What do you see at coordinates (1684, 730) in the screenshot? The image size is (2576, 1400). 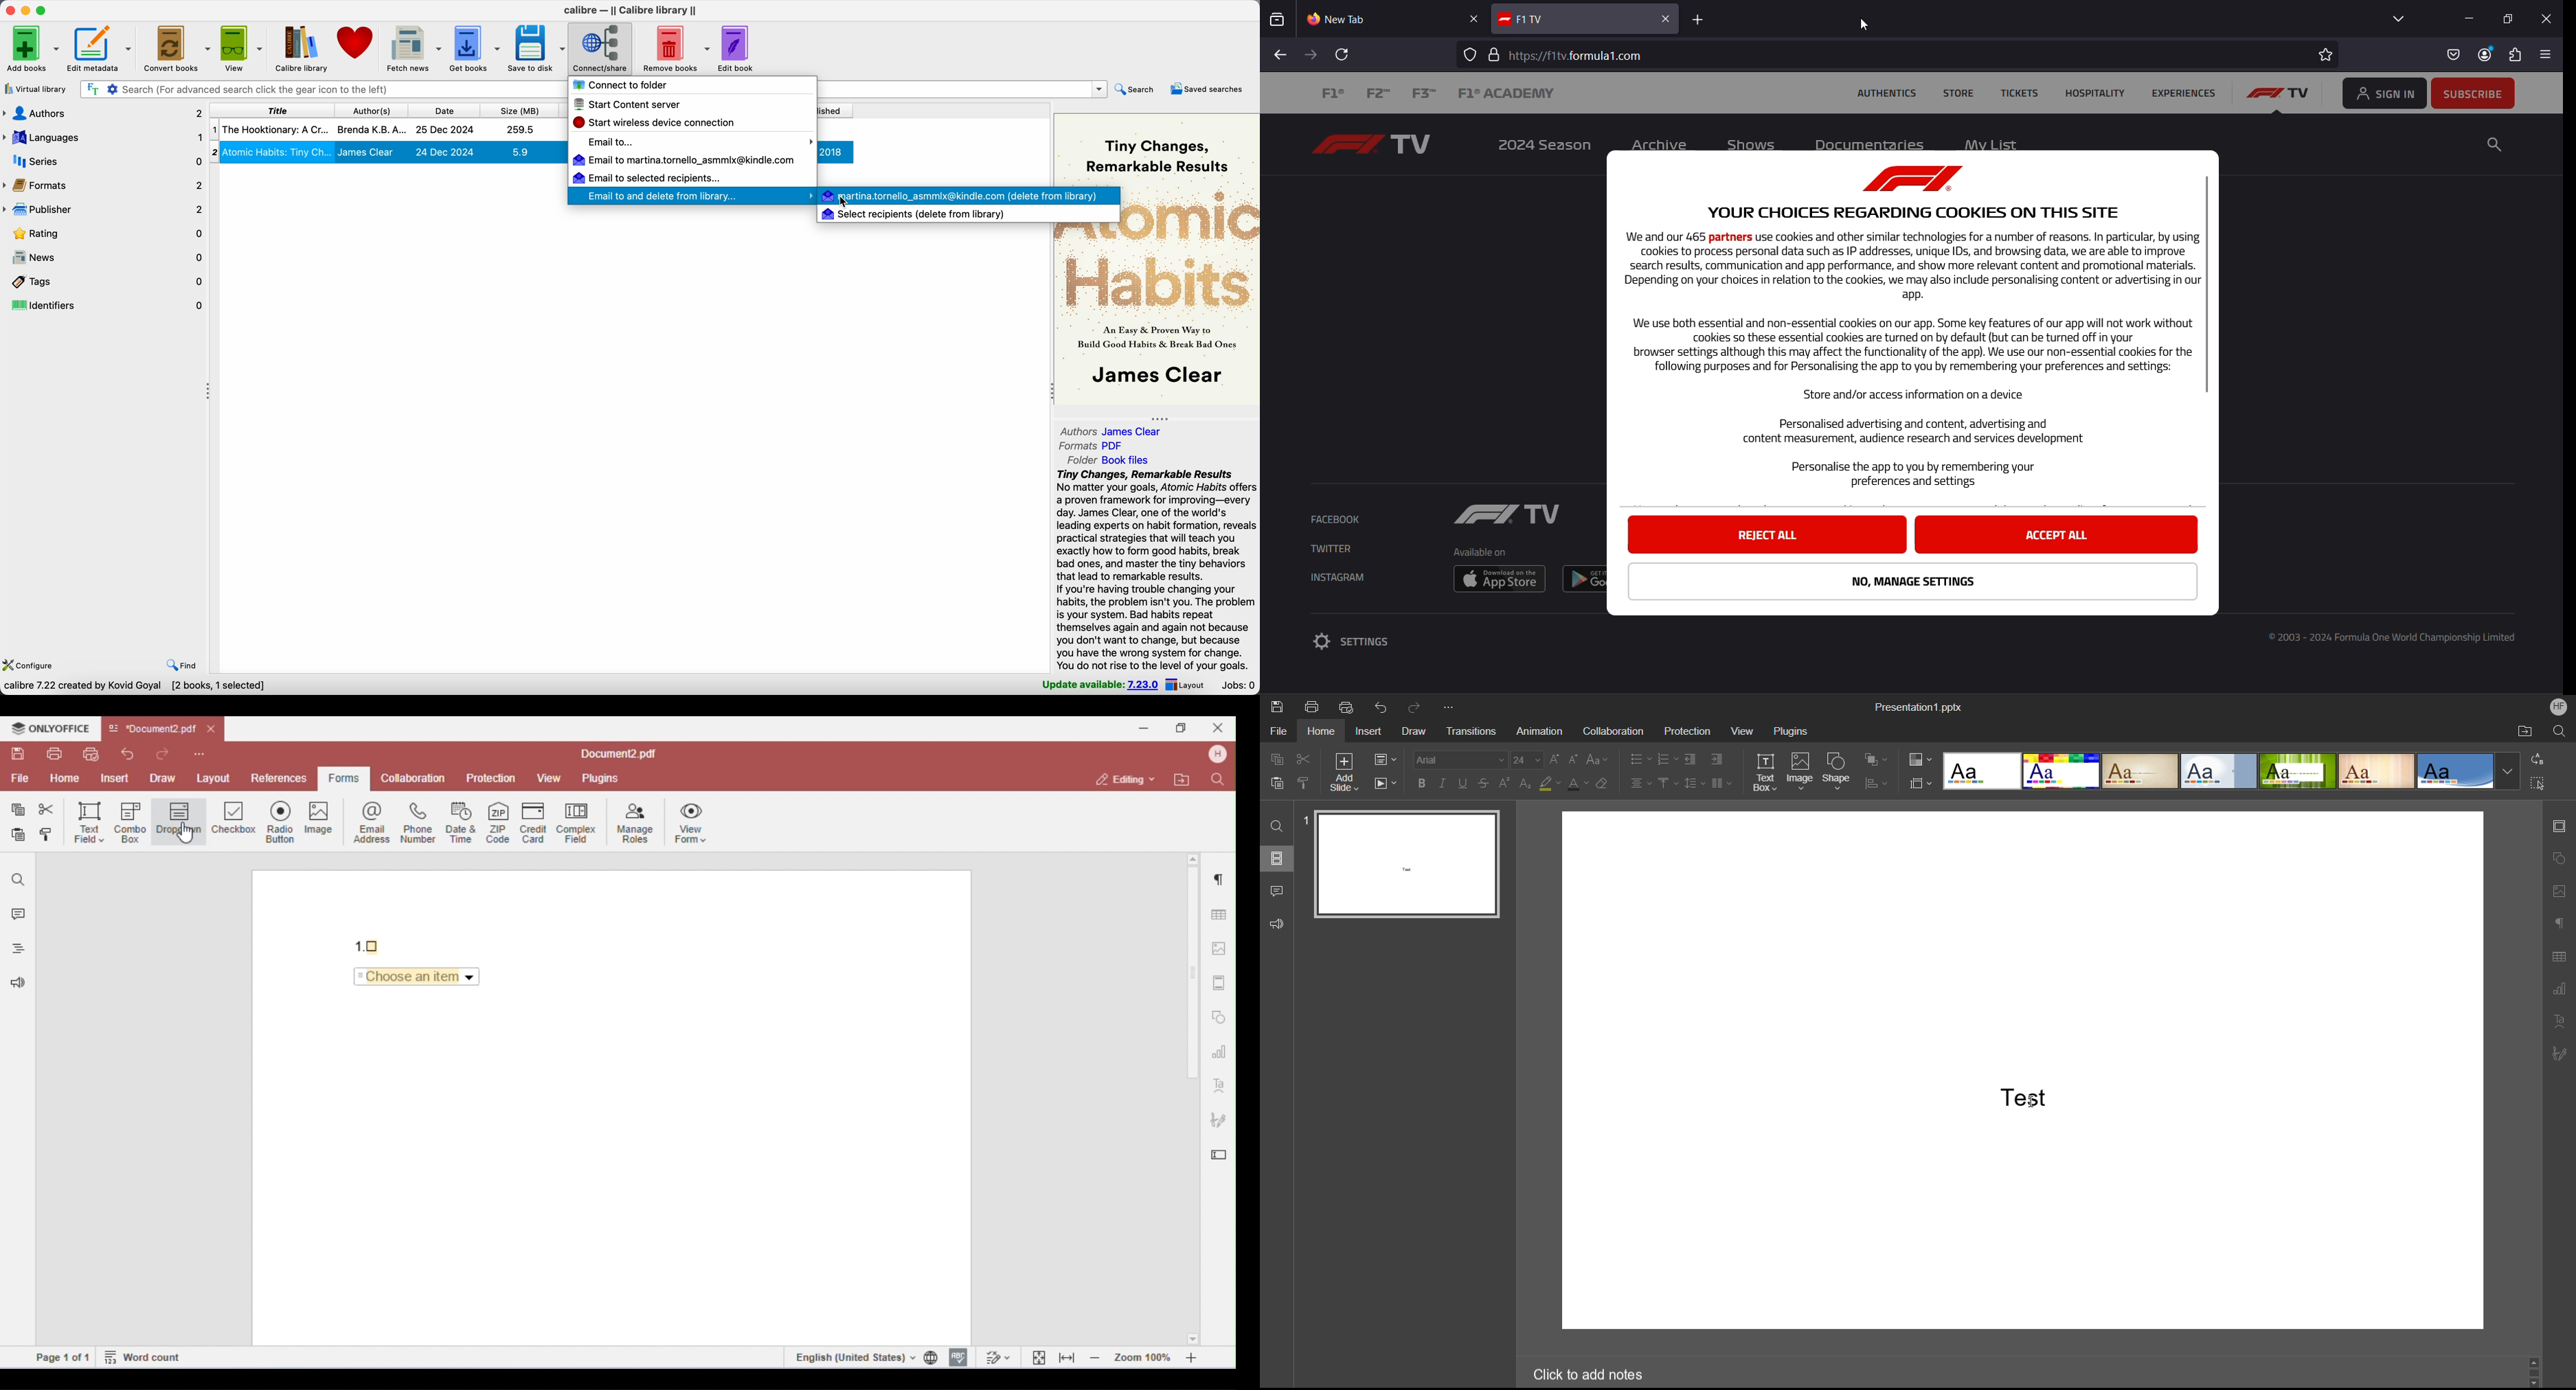 I see `Protection` at bounding box center [1684, 730].